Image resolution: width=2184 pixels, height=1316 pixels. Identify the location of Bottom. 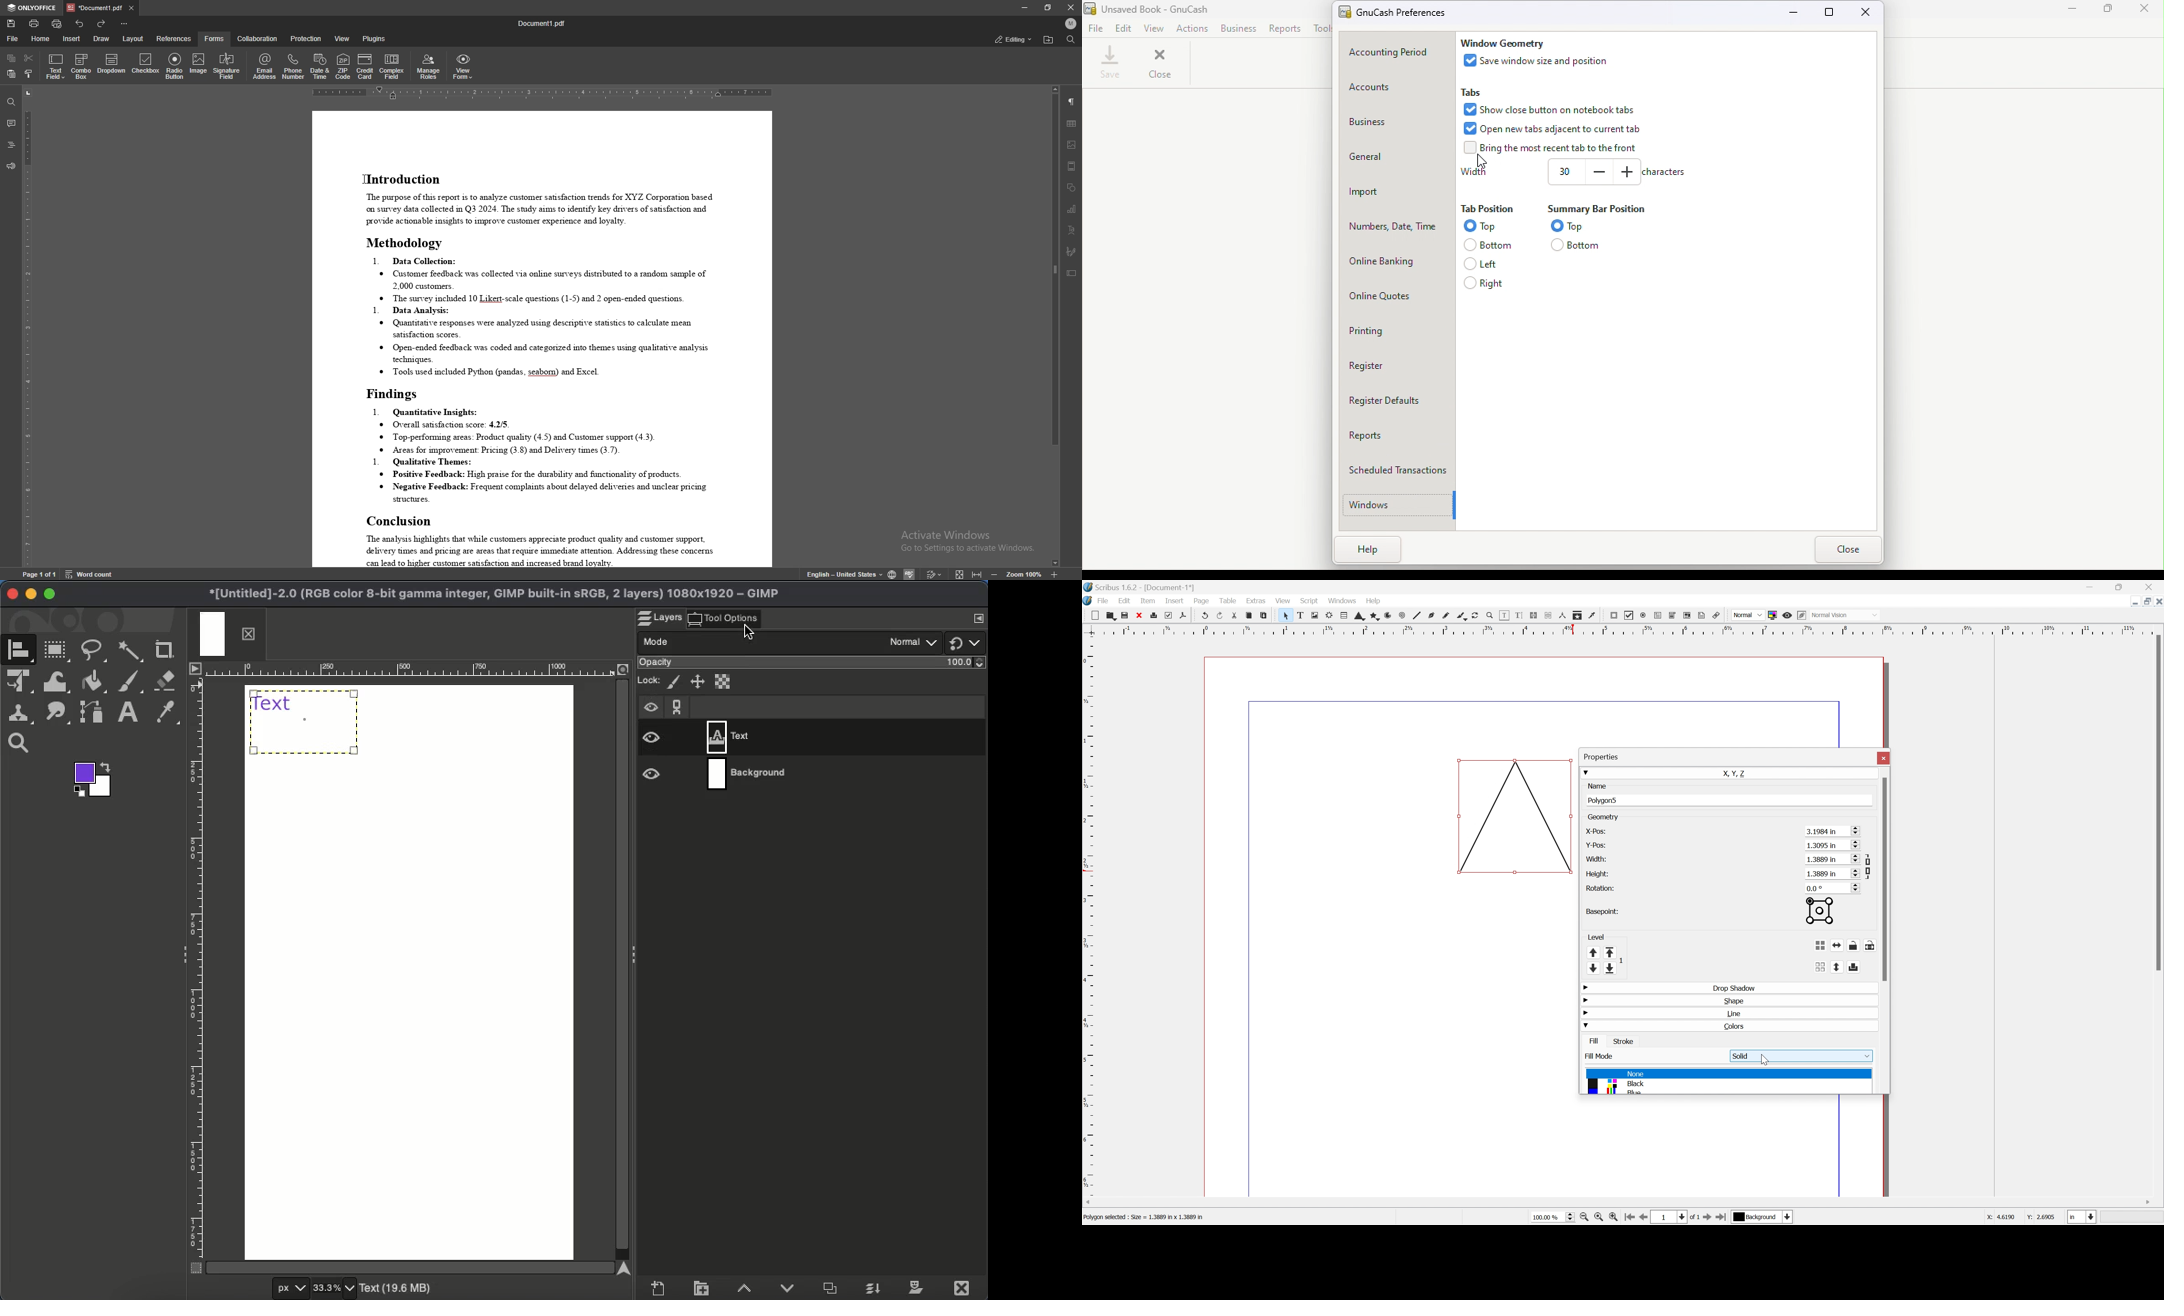
(1577, 245).